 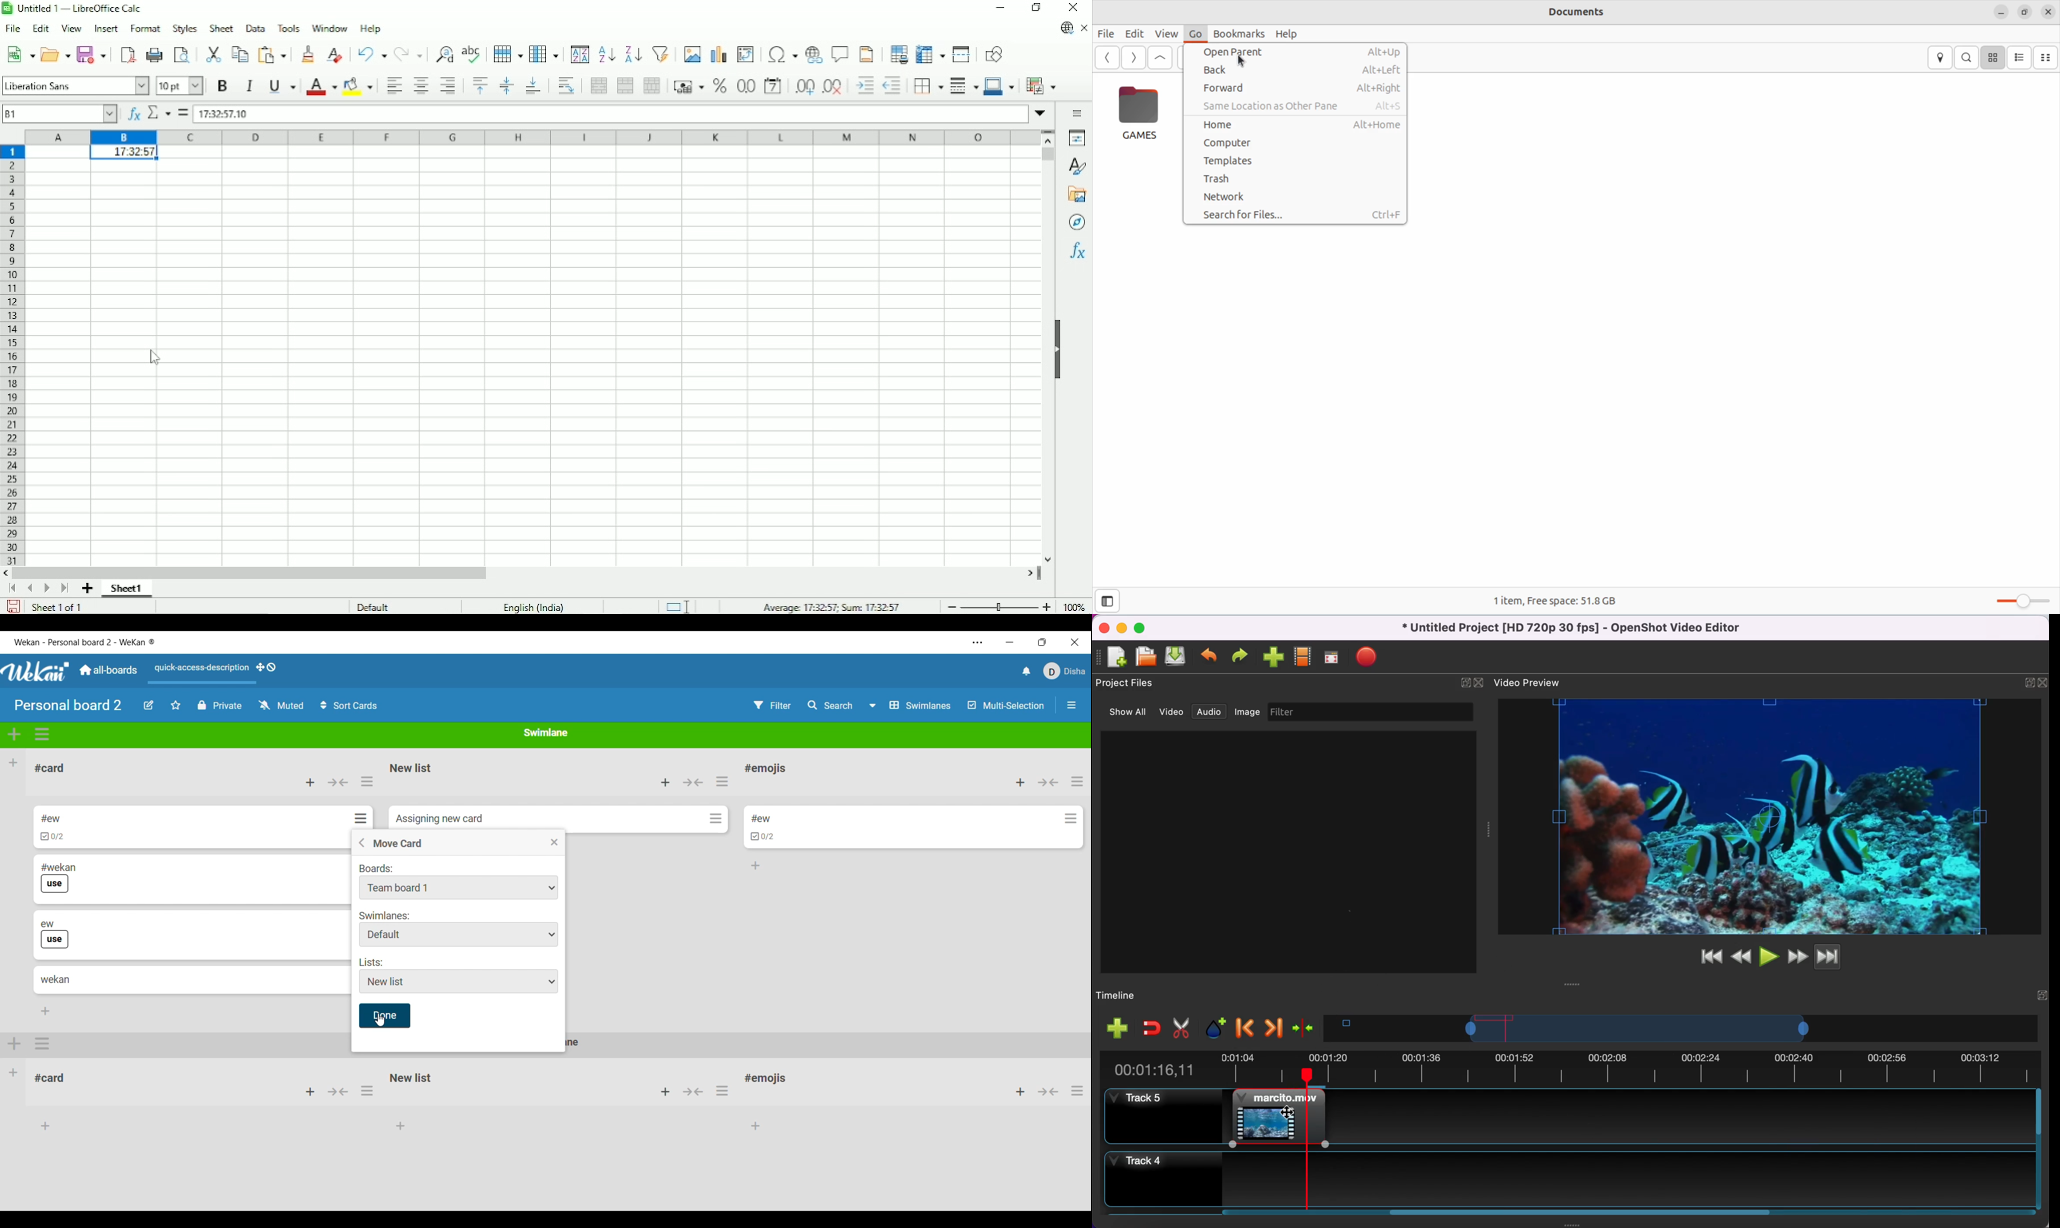 What do you see at coordinates (1213, 1027) in the screenshot?
I see `add marker` at bounding box center [1213, 1027].